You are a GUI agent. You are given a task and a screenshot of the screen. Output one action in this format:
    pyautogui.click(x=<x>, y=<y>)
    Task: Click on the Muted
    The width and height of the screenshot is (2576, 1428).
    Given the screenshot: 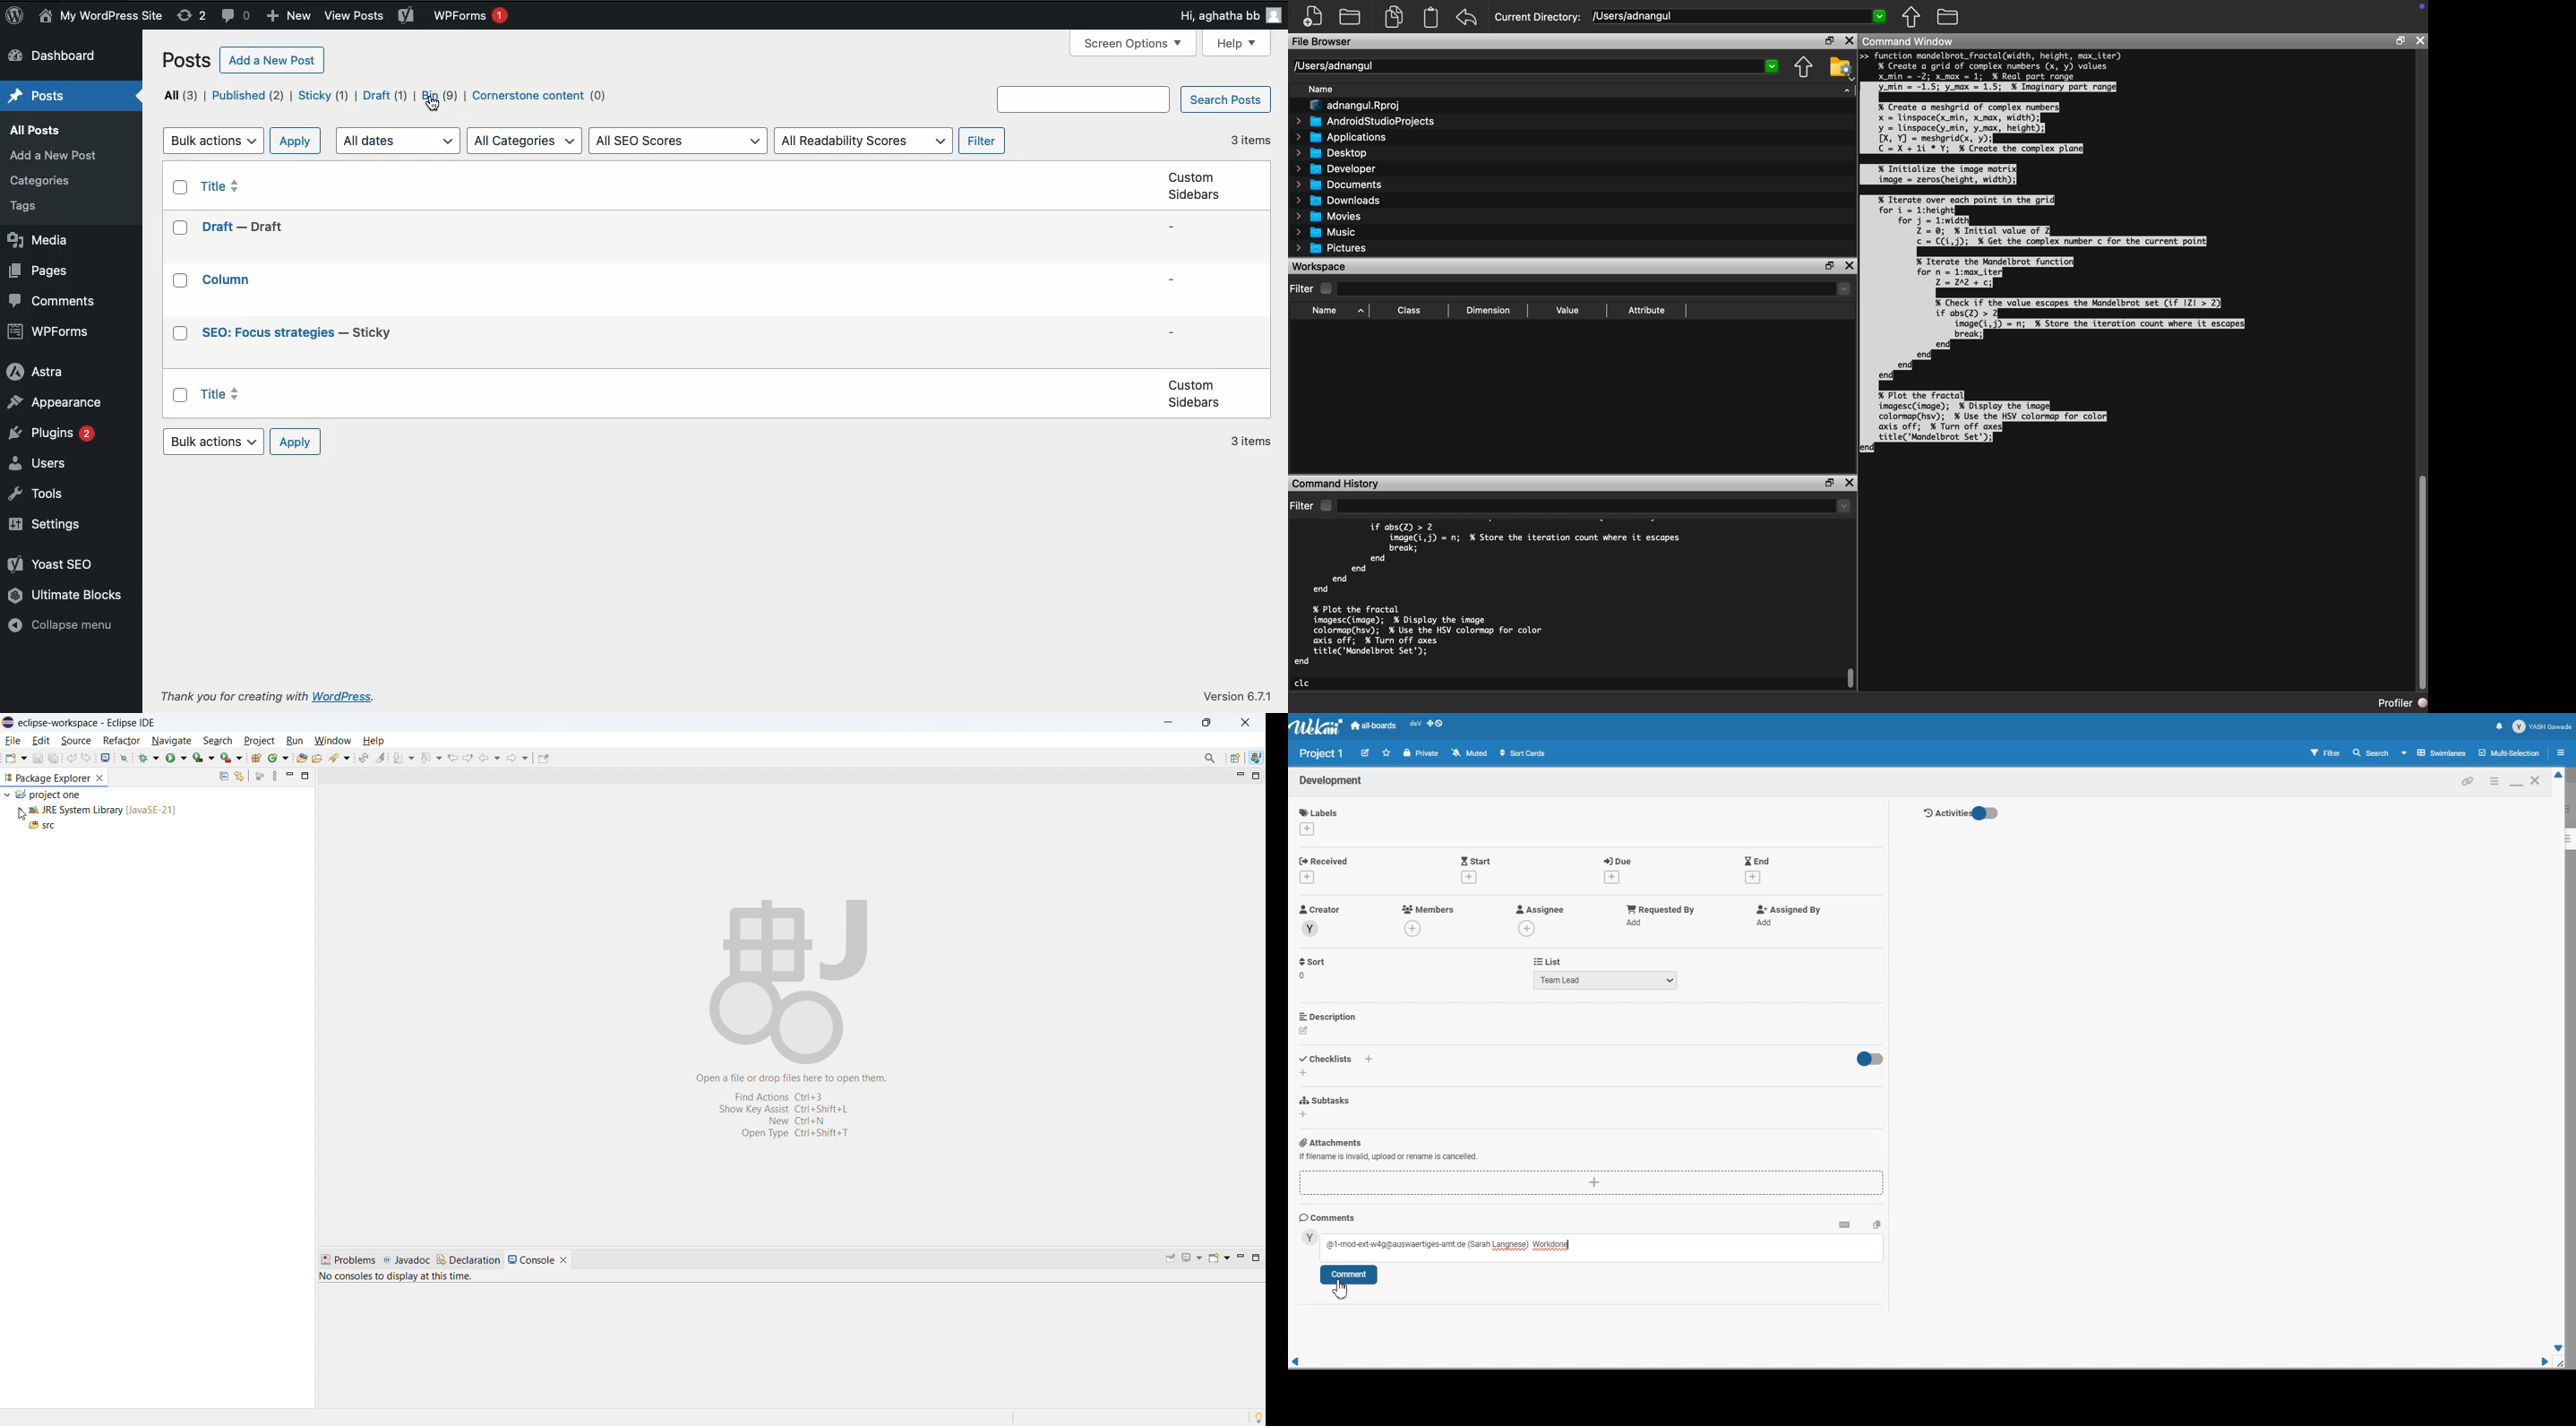 What is the action you would take?
    pyautogui.click(x=1470, y=753)
    